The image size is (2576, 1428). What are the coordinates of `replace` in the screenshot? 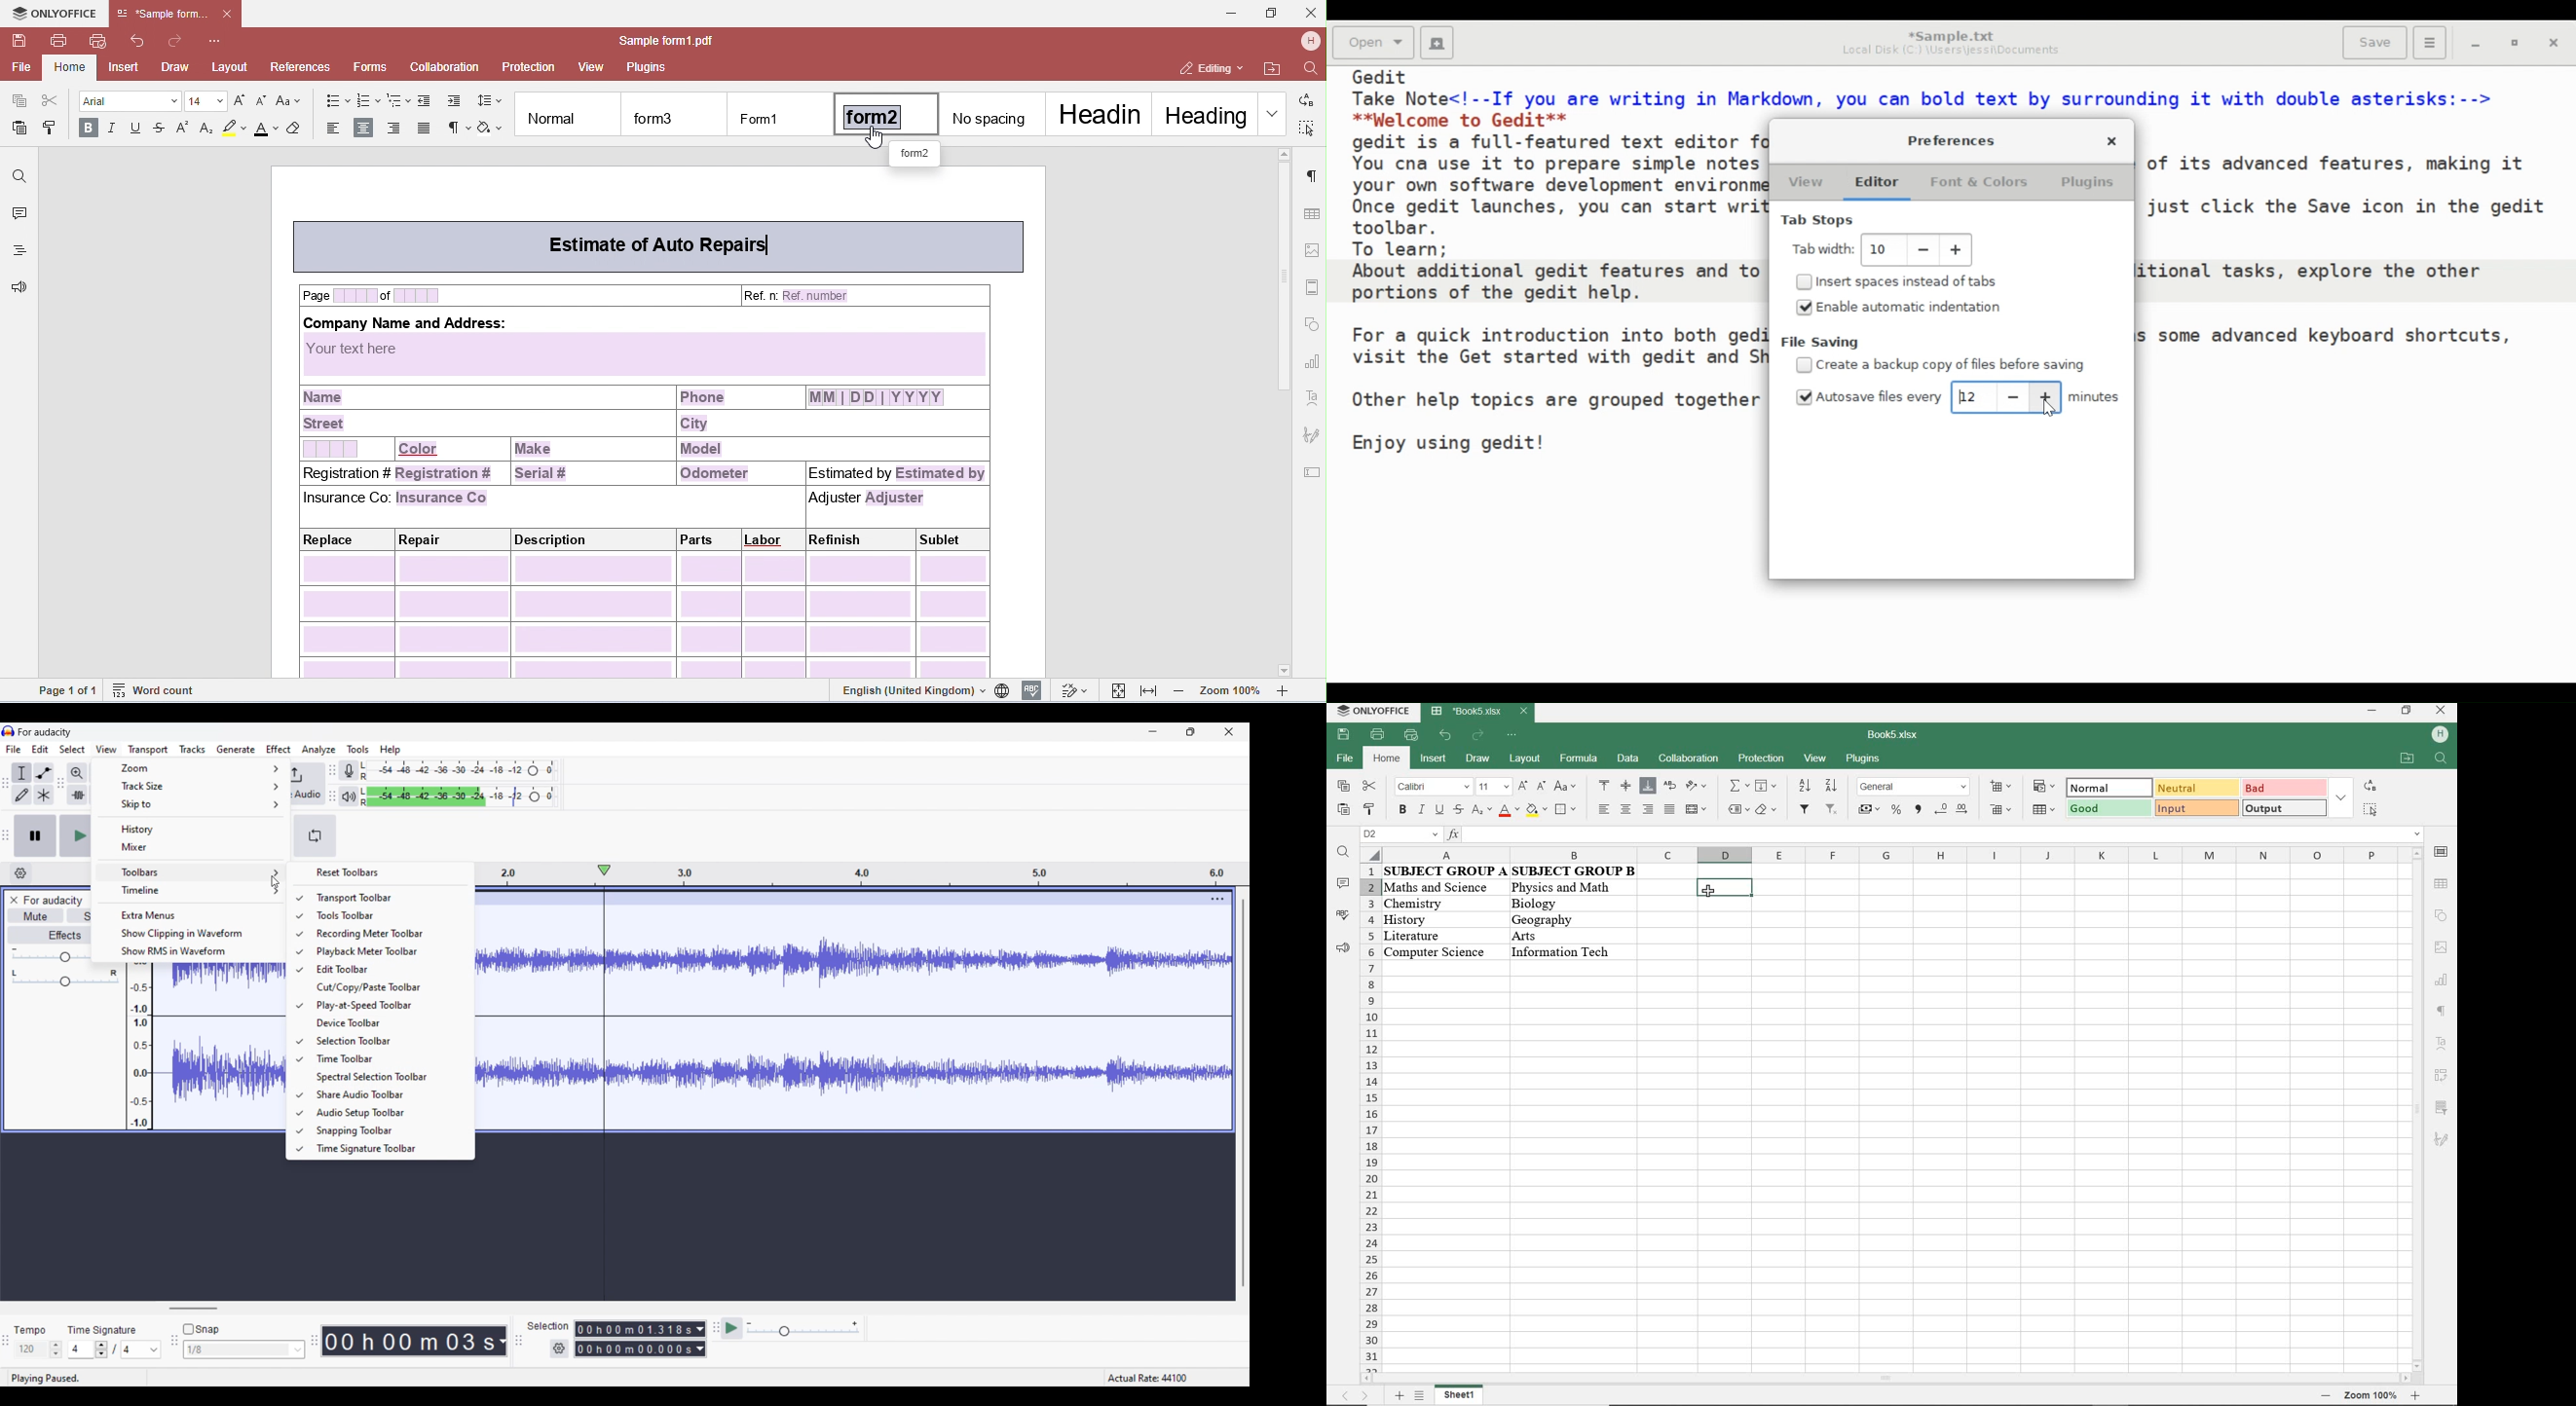 It's located at (2371, 785).